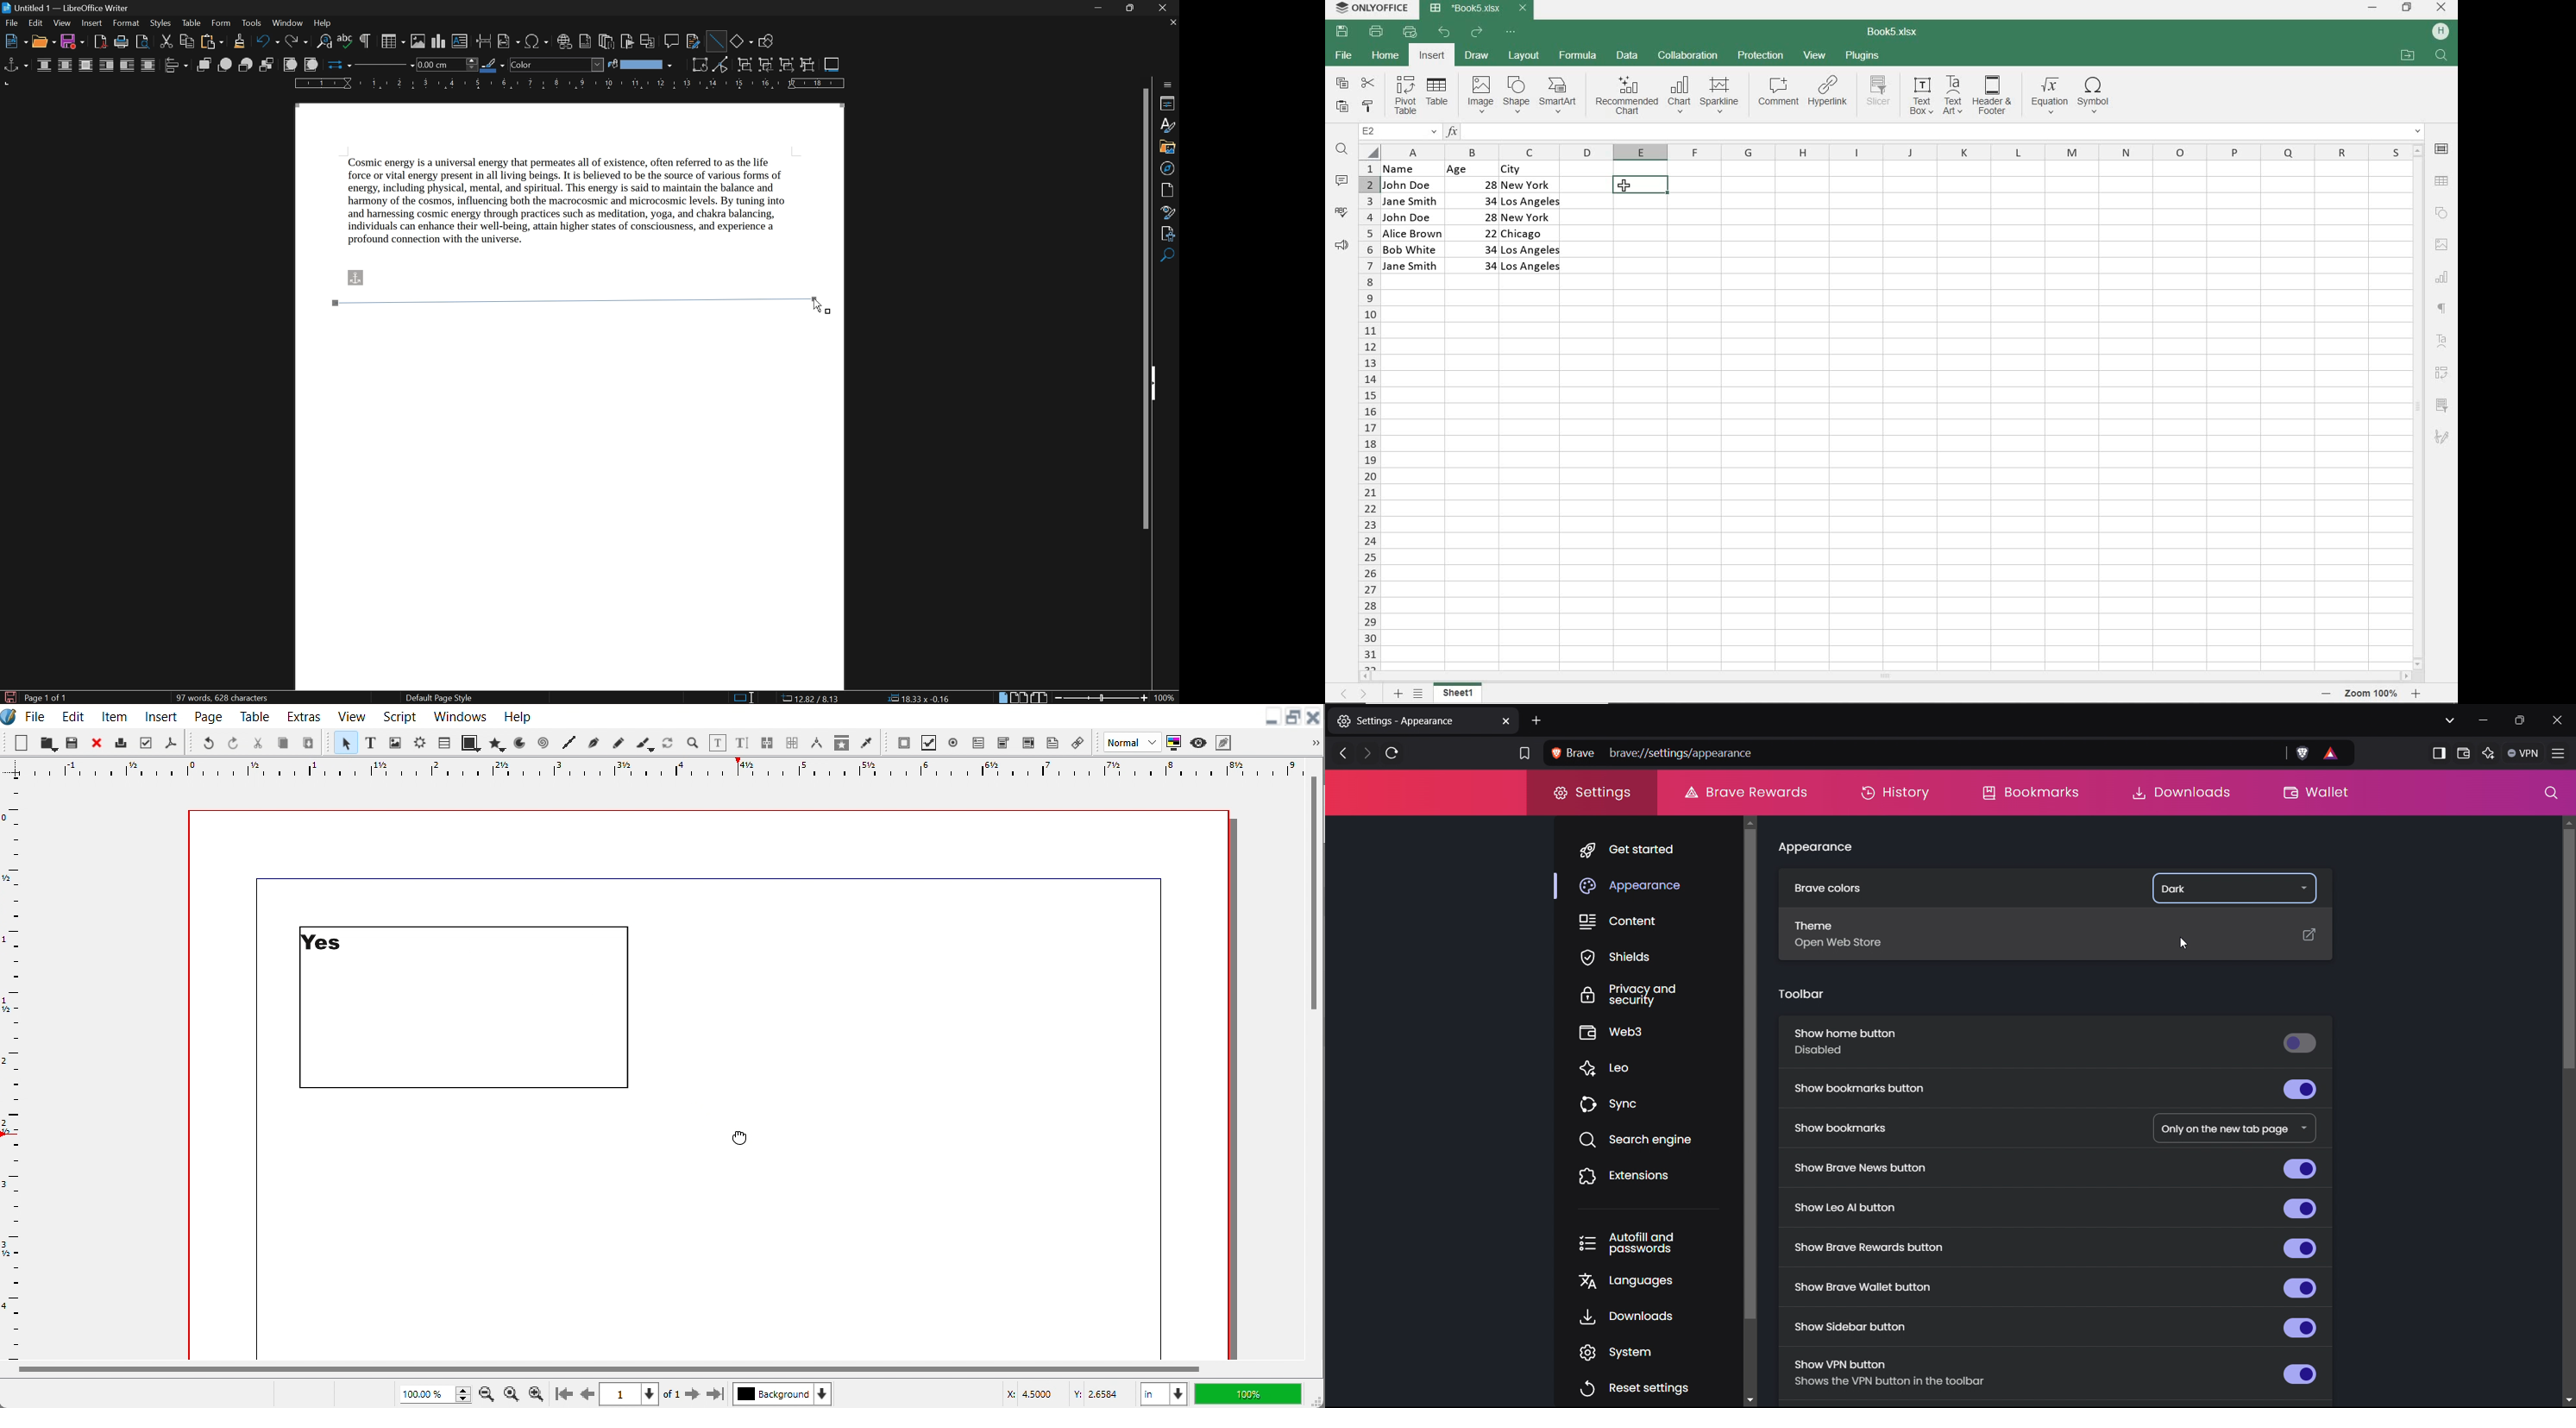 This screenshot has width=2576, height=1428. I want to click on Adjust Zoom, so click(437, 1394).